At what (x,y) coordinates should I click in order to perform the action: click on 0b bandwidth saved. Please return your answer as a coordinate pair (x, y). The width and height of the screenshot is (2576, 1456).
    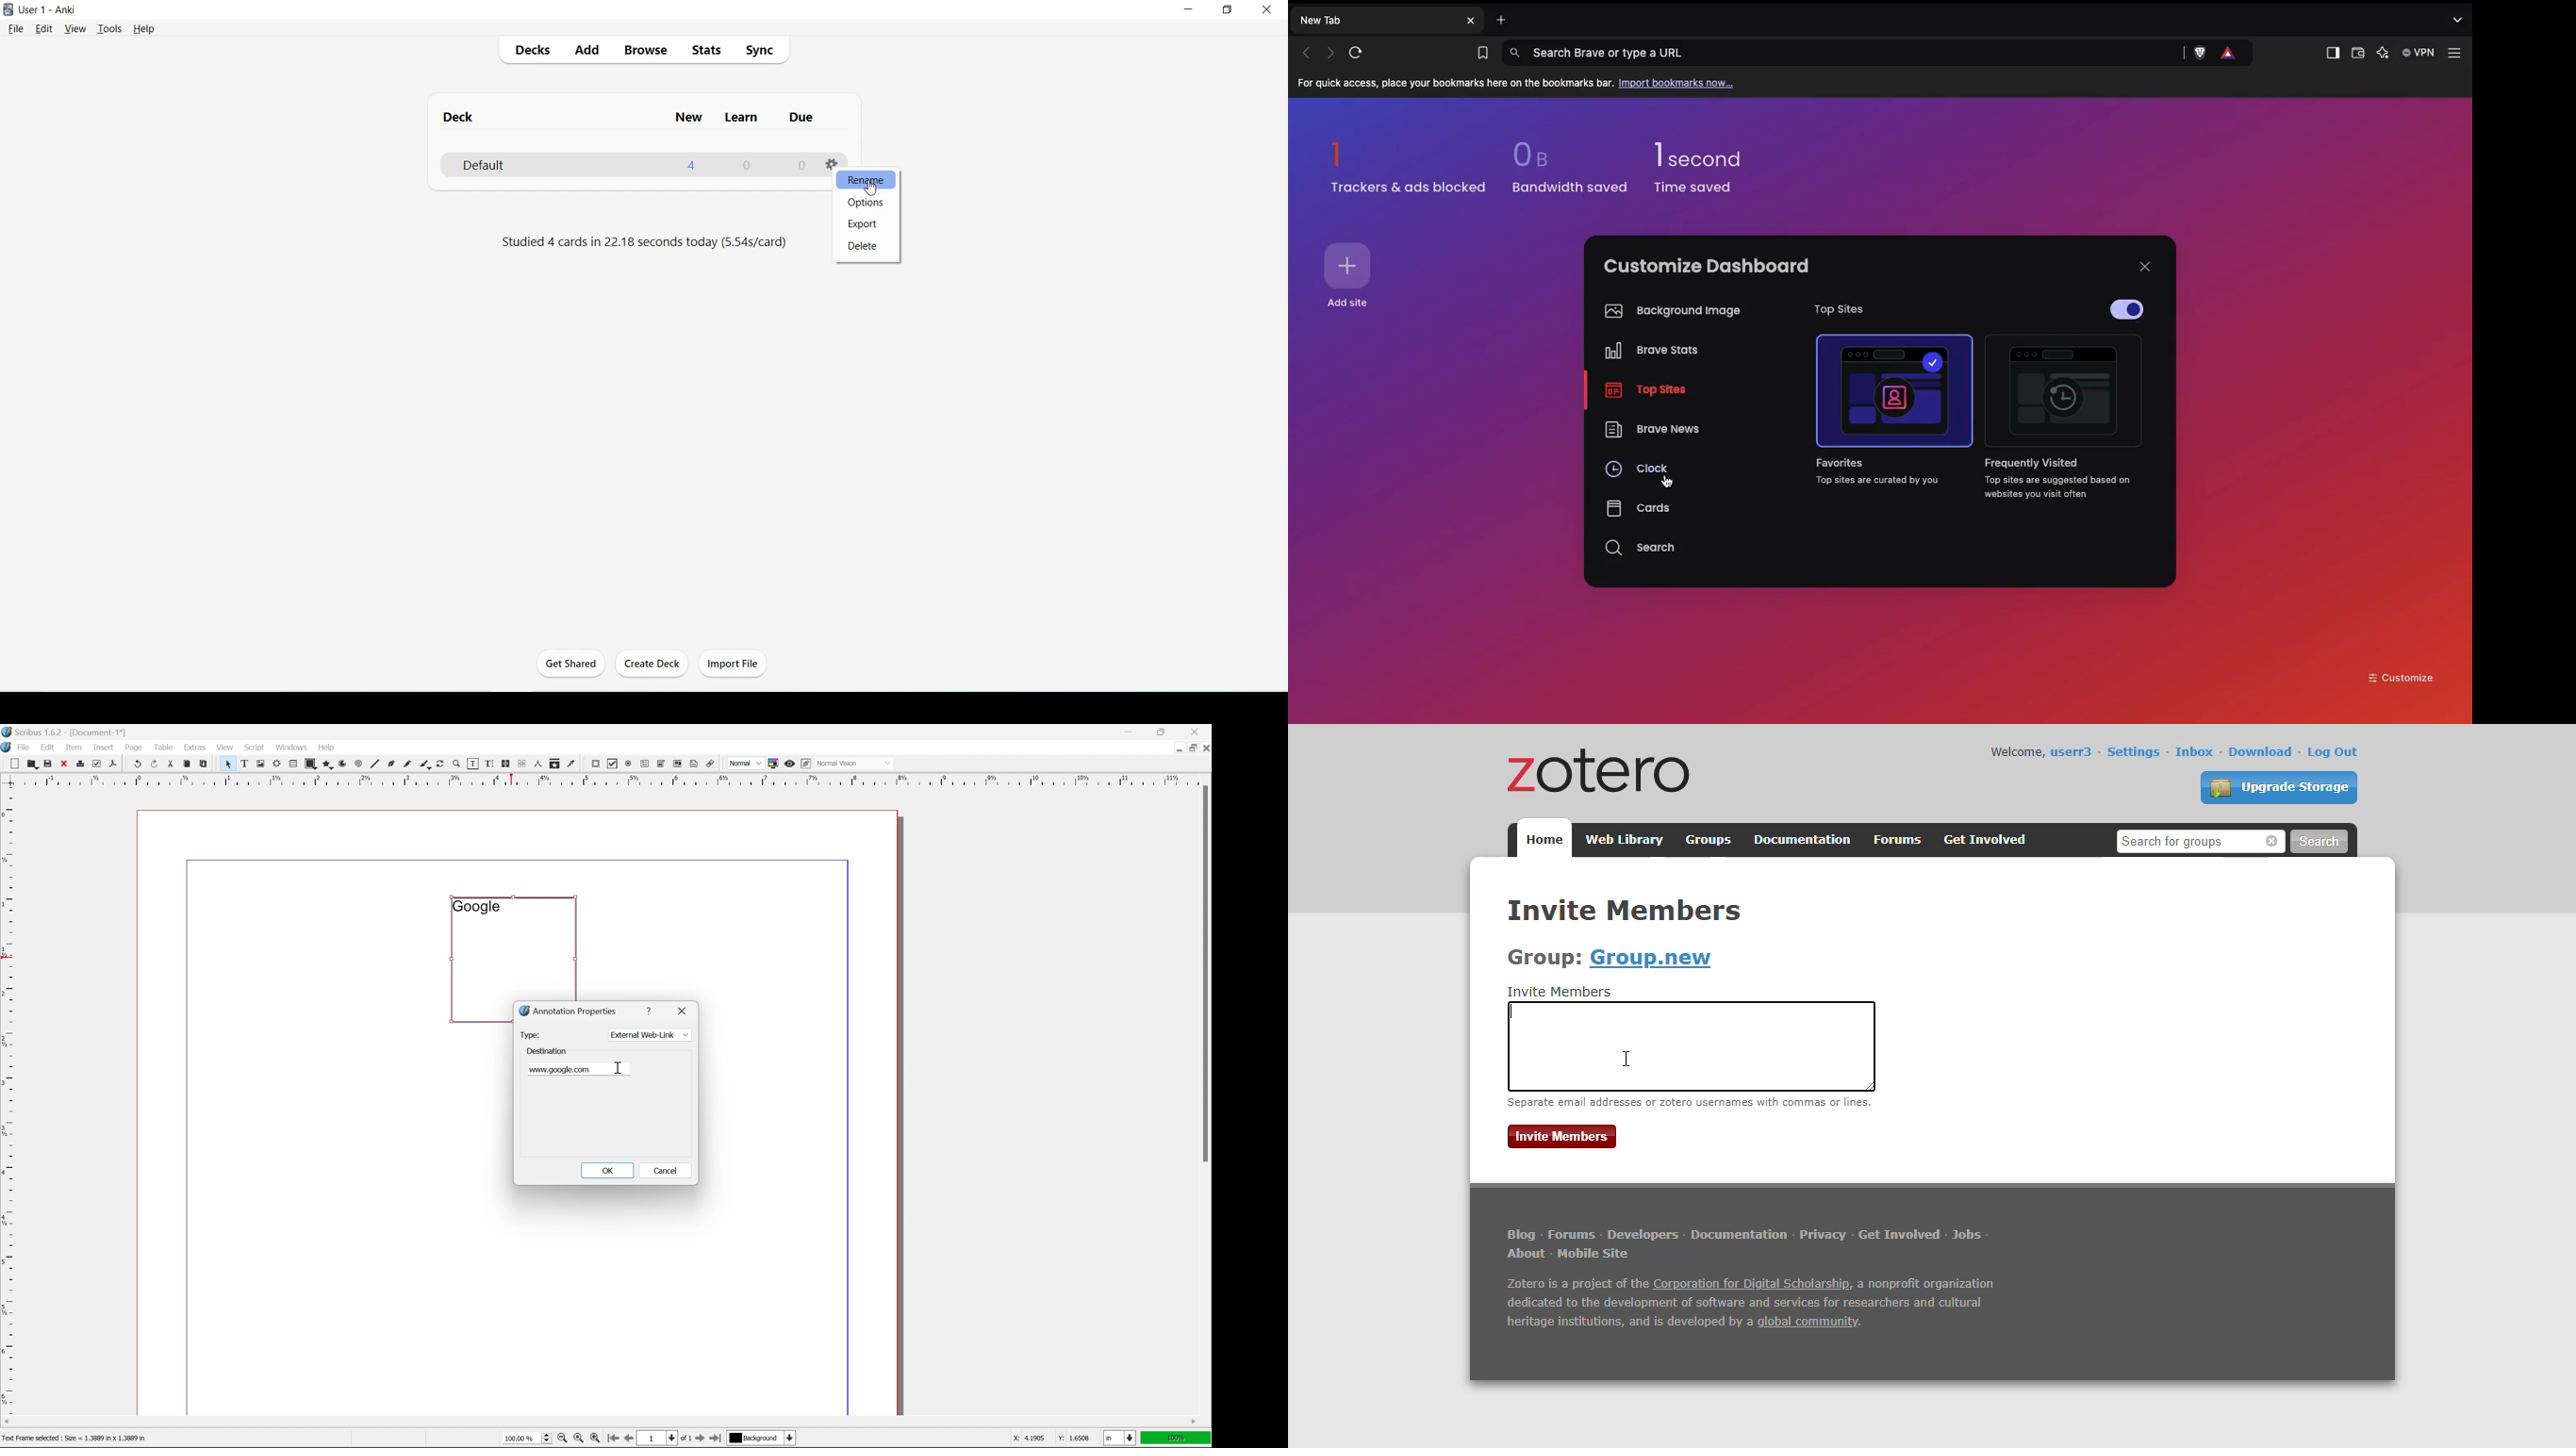
    Looking at the image, I should click on (1565, 171).